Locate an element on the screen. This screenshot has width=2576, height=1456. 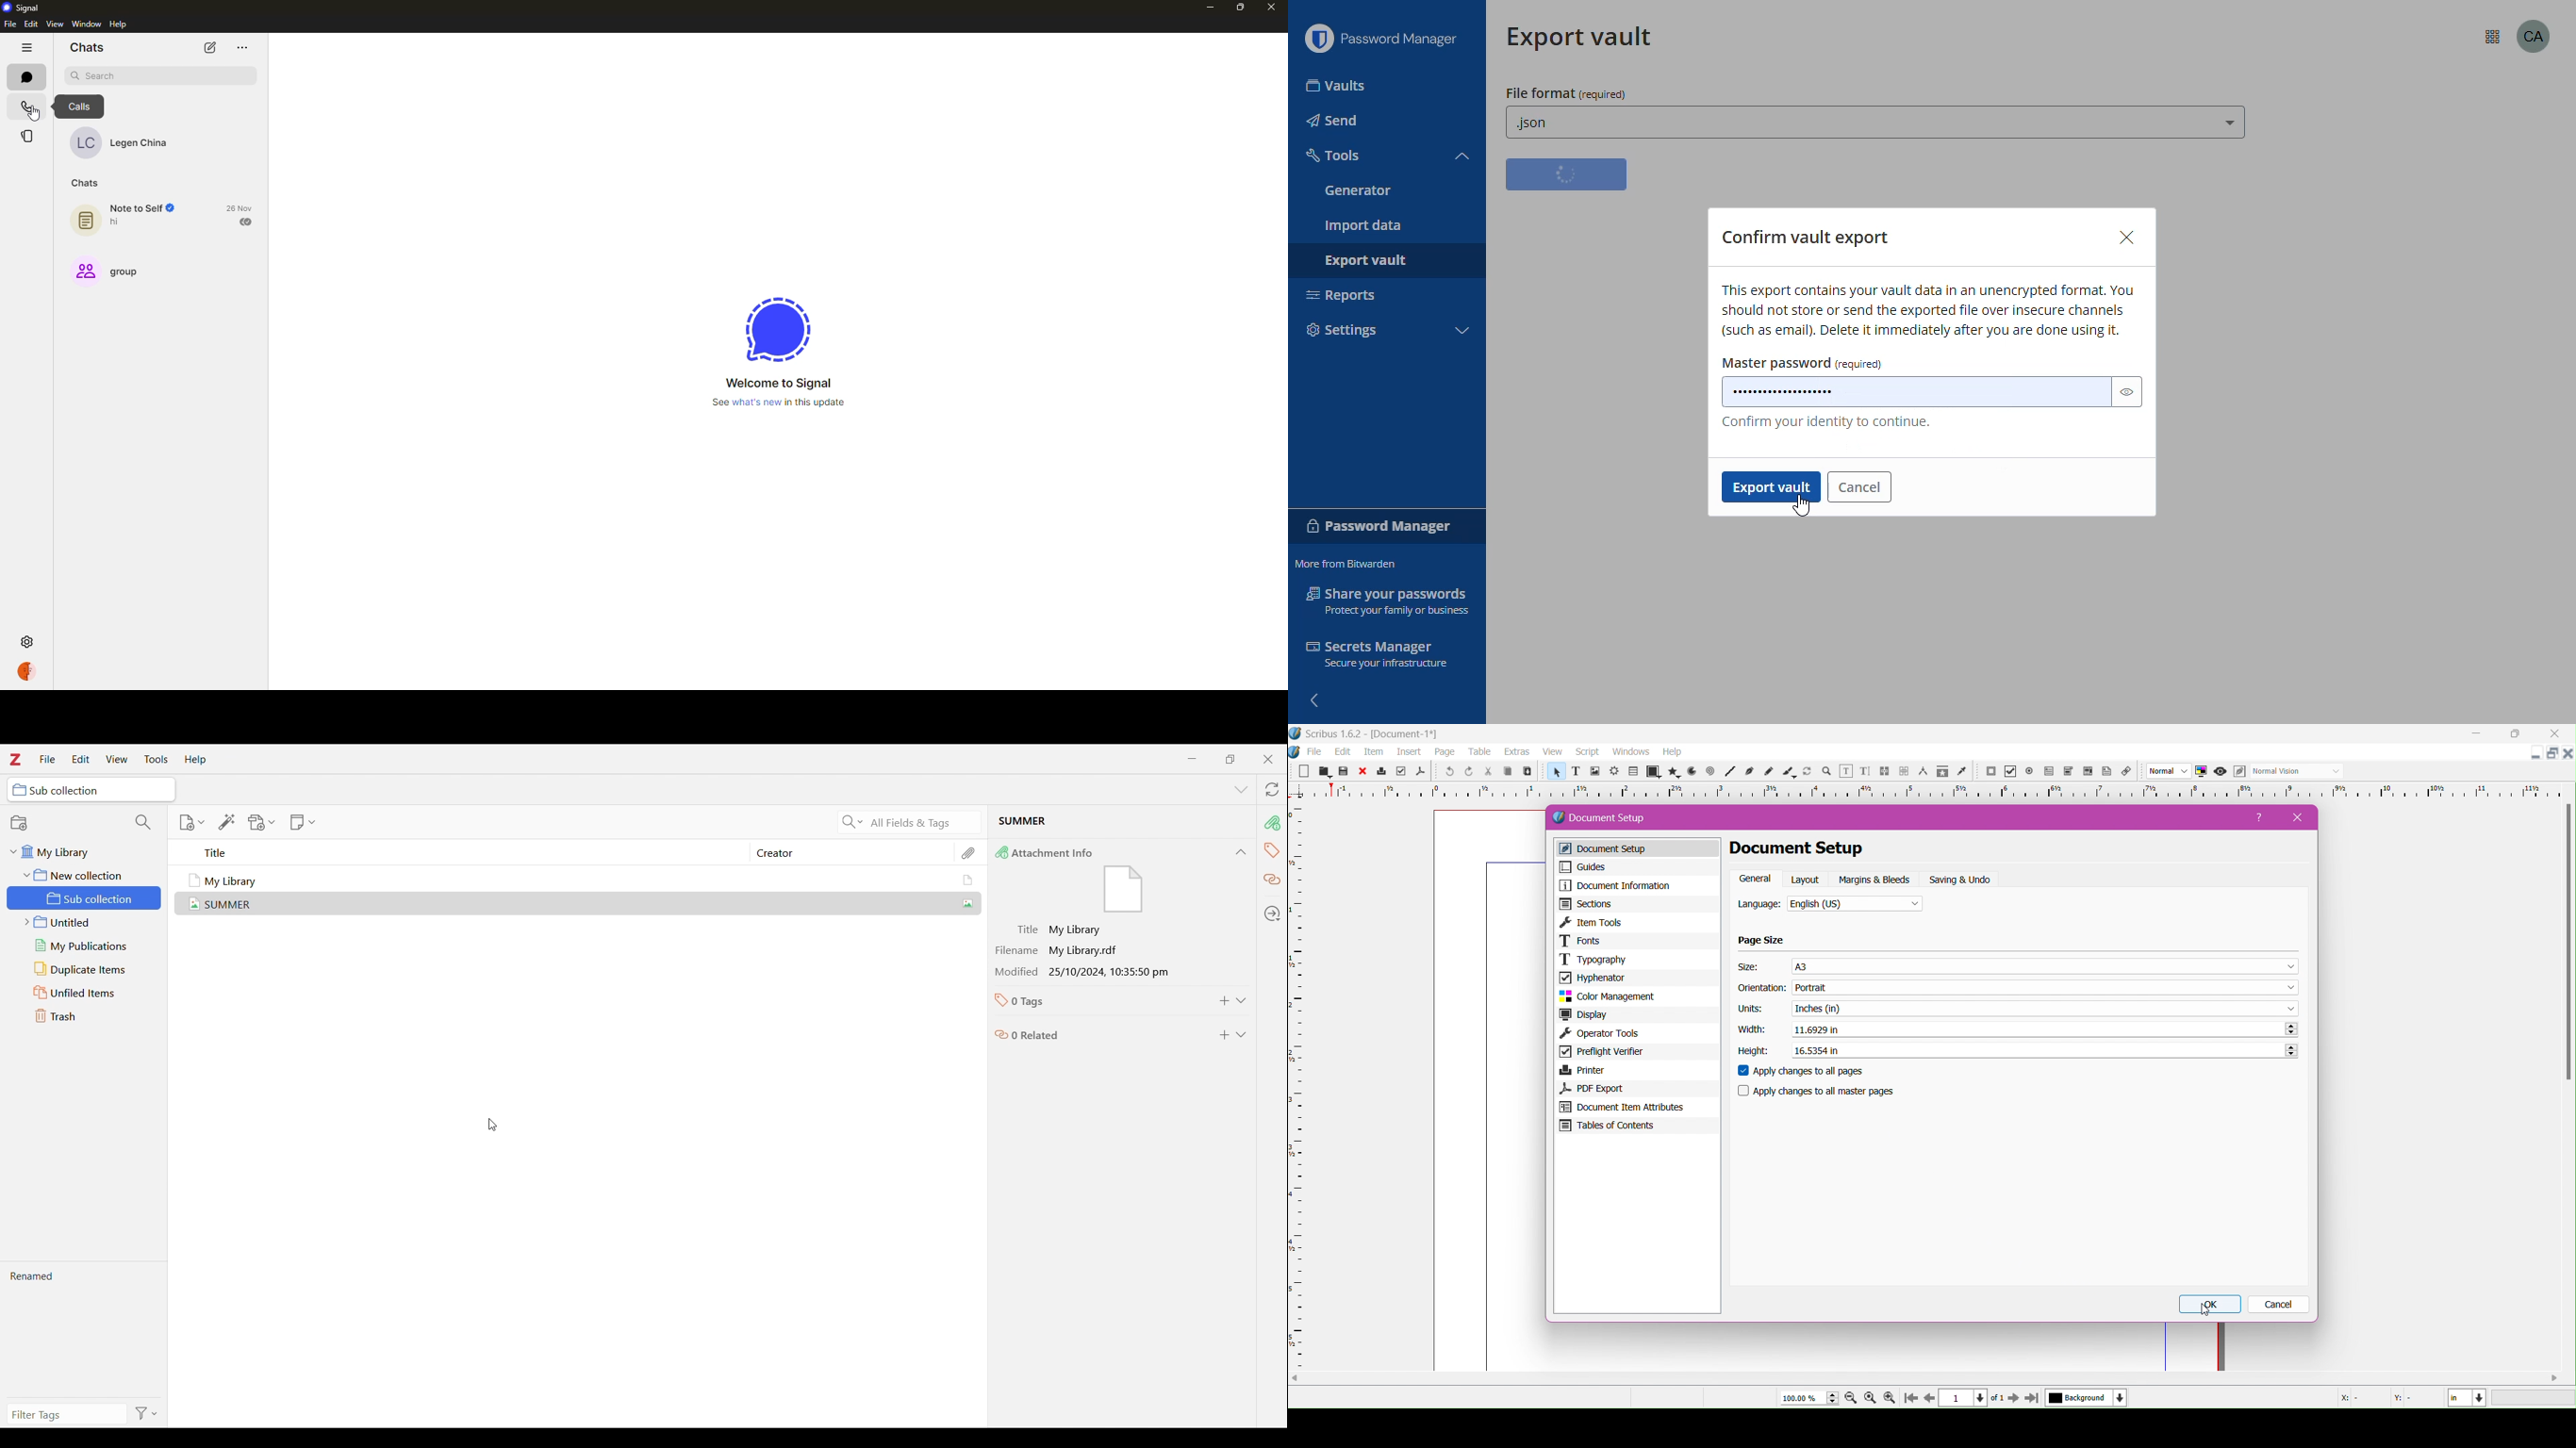
measurements is located at coordinates (1923, 772).